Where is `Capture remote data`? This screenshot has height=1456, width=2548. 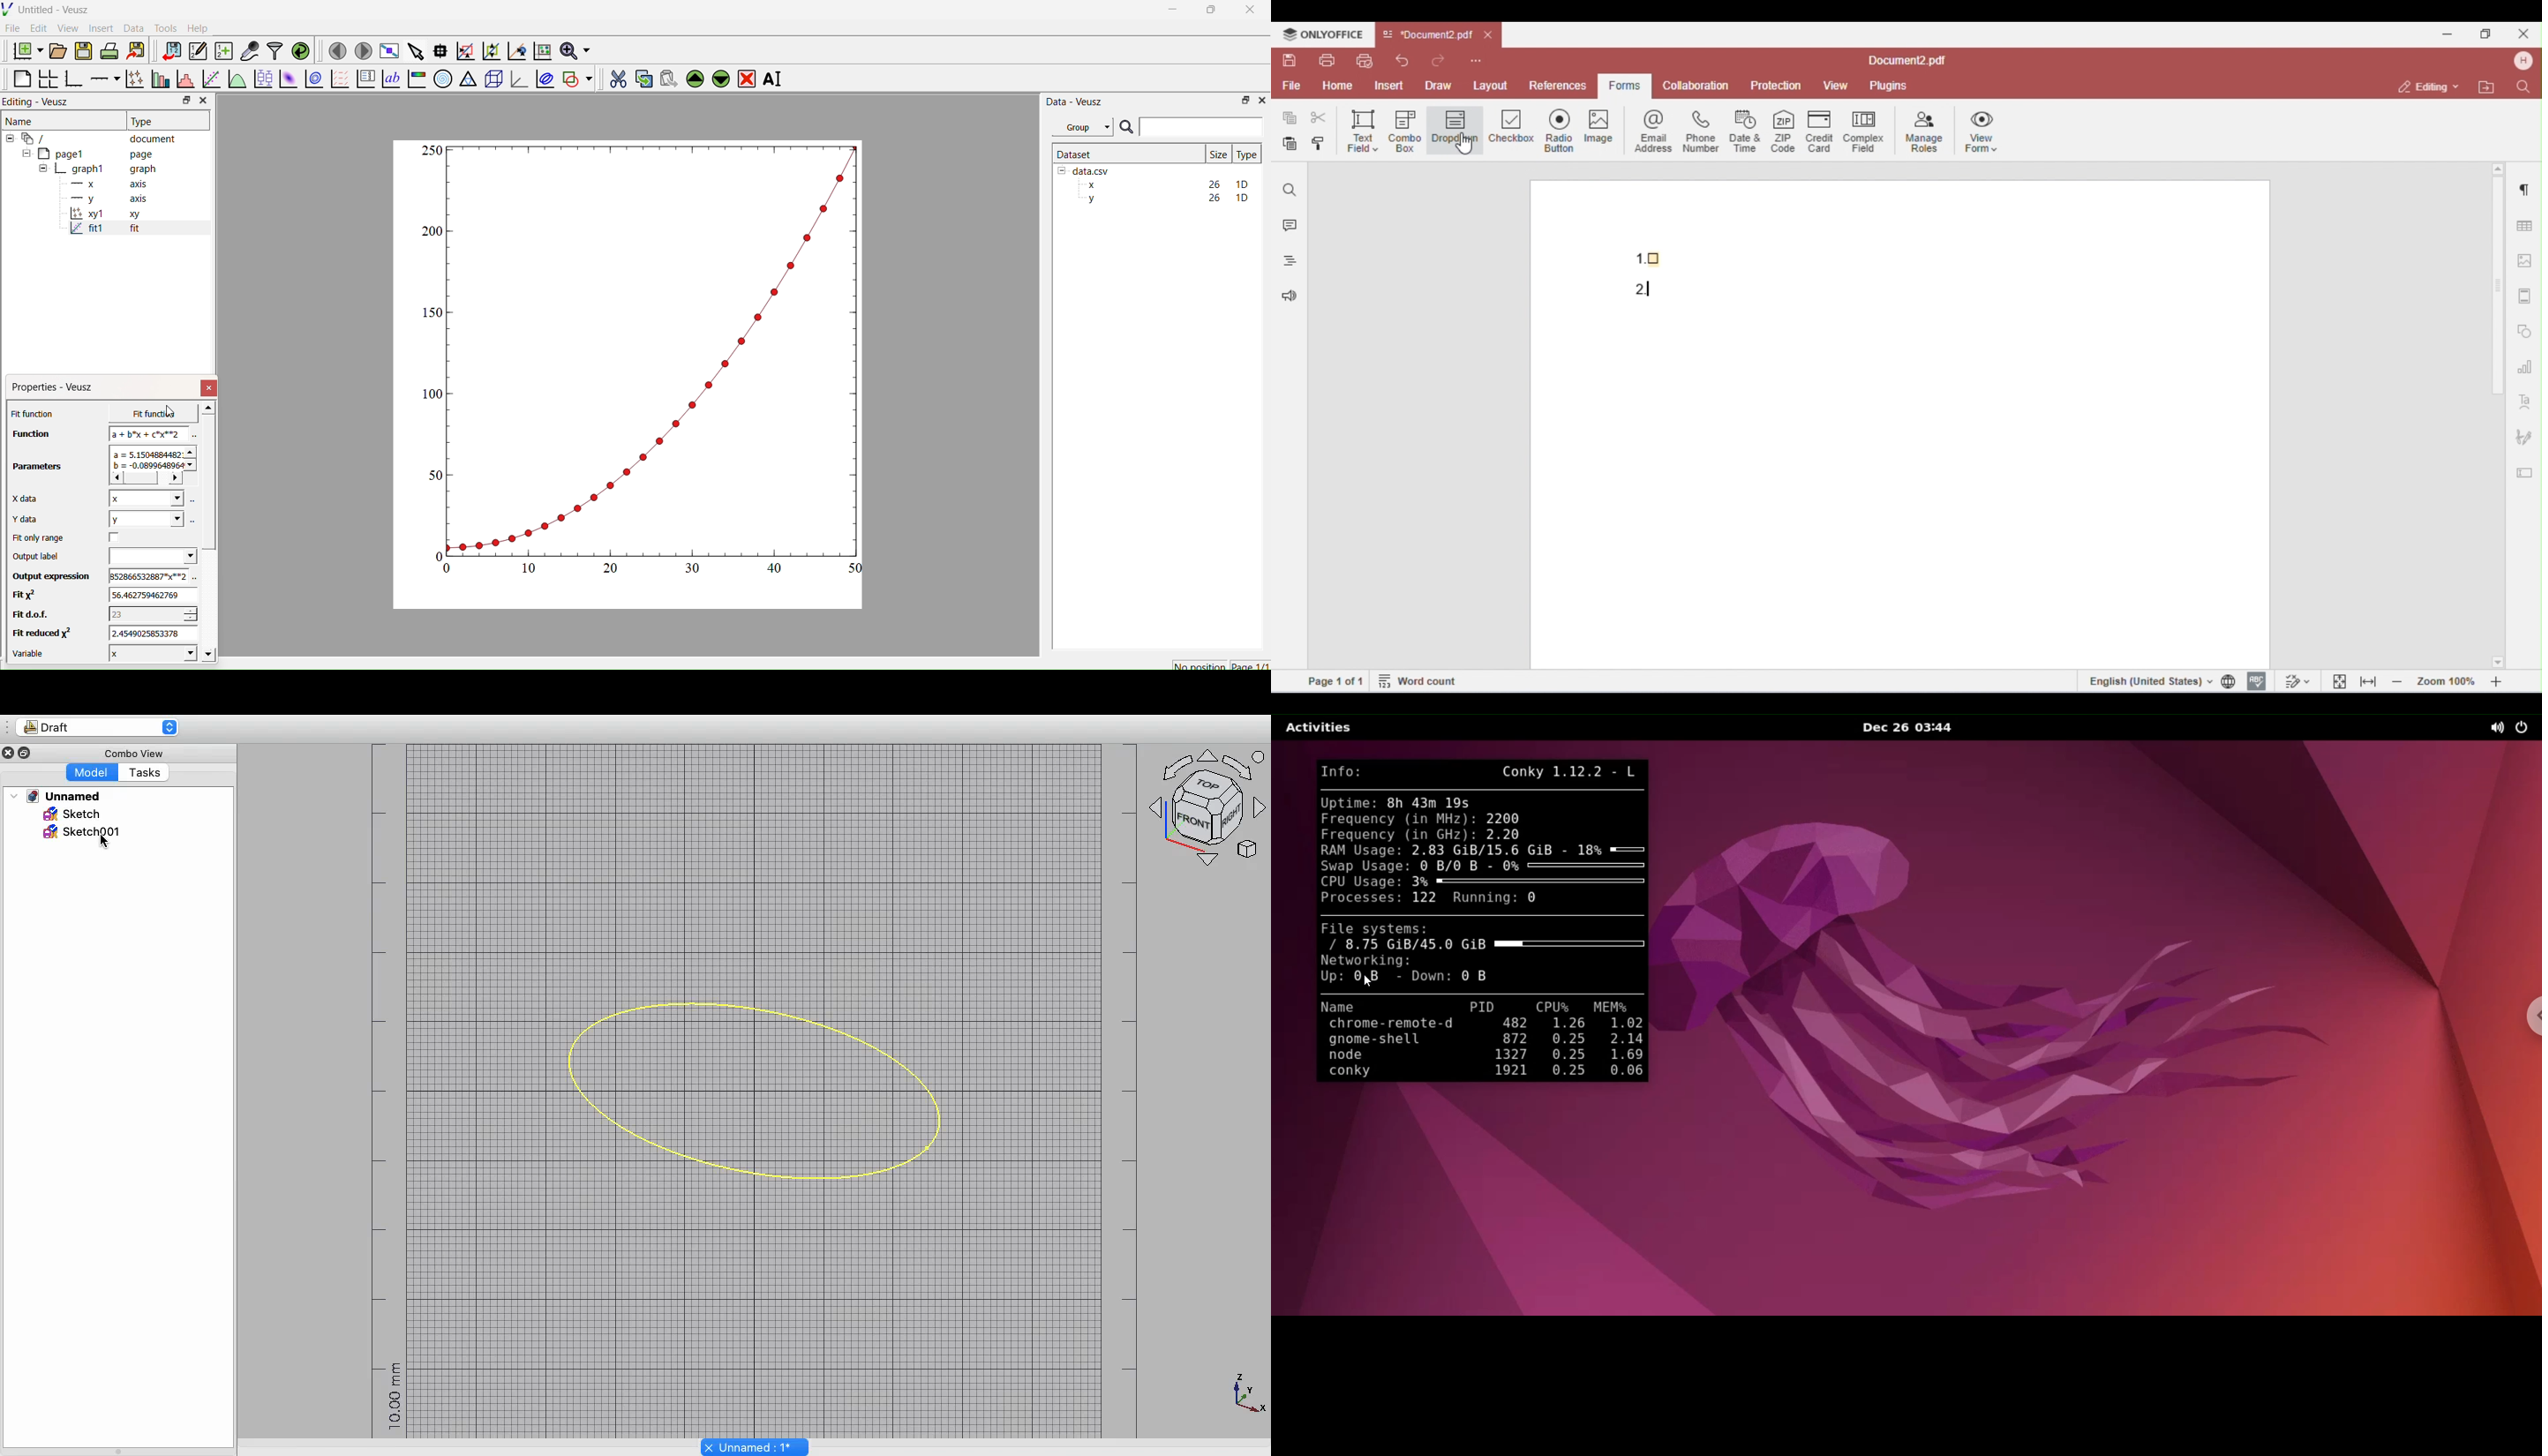 Capture remote data is located at coordinates (250, 51).